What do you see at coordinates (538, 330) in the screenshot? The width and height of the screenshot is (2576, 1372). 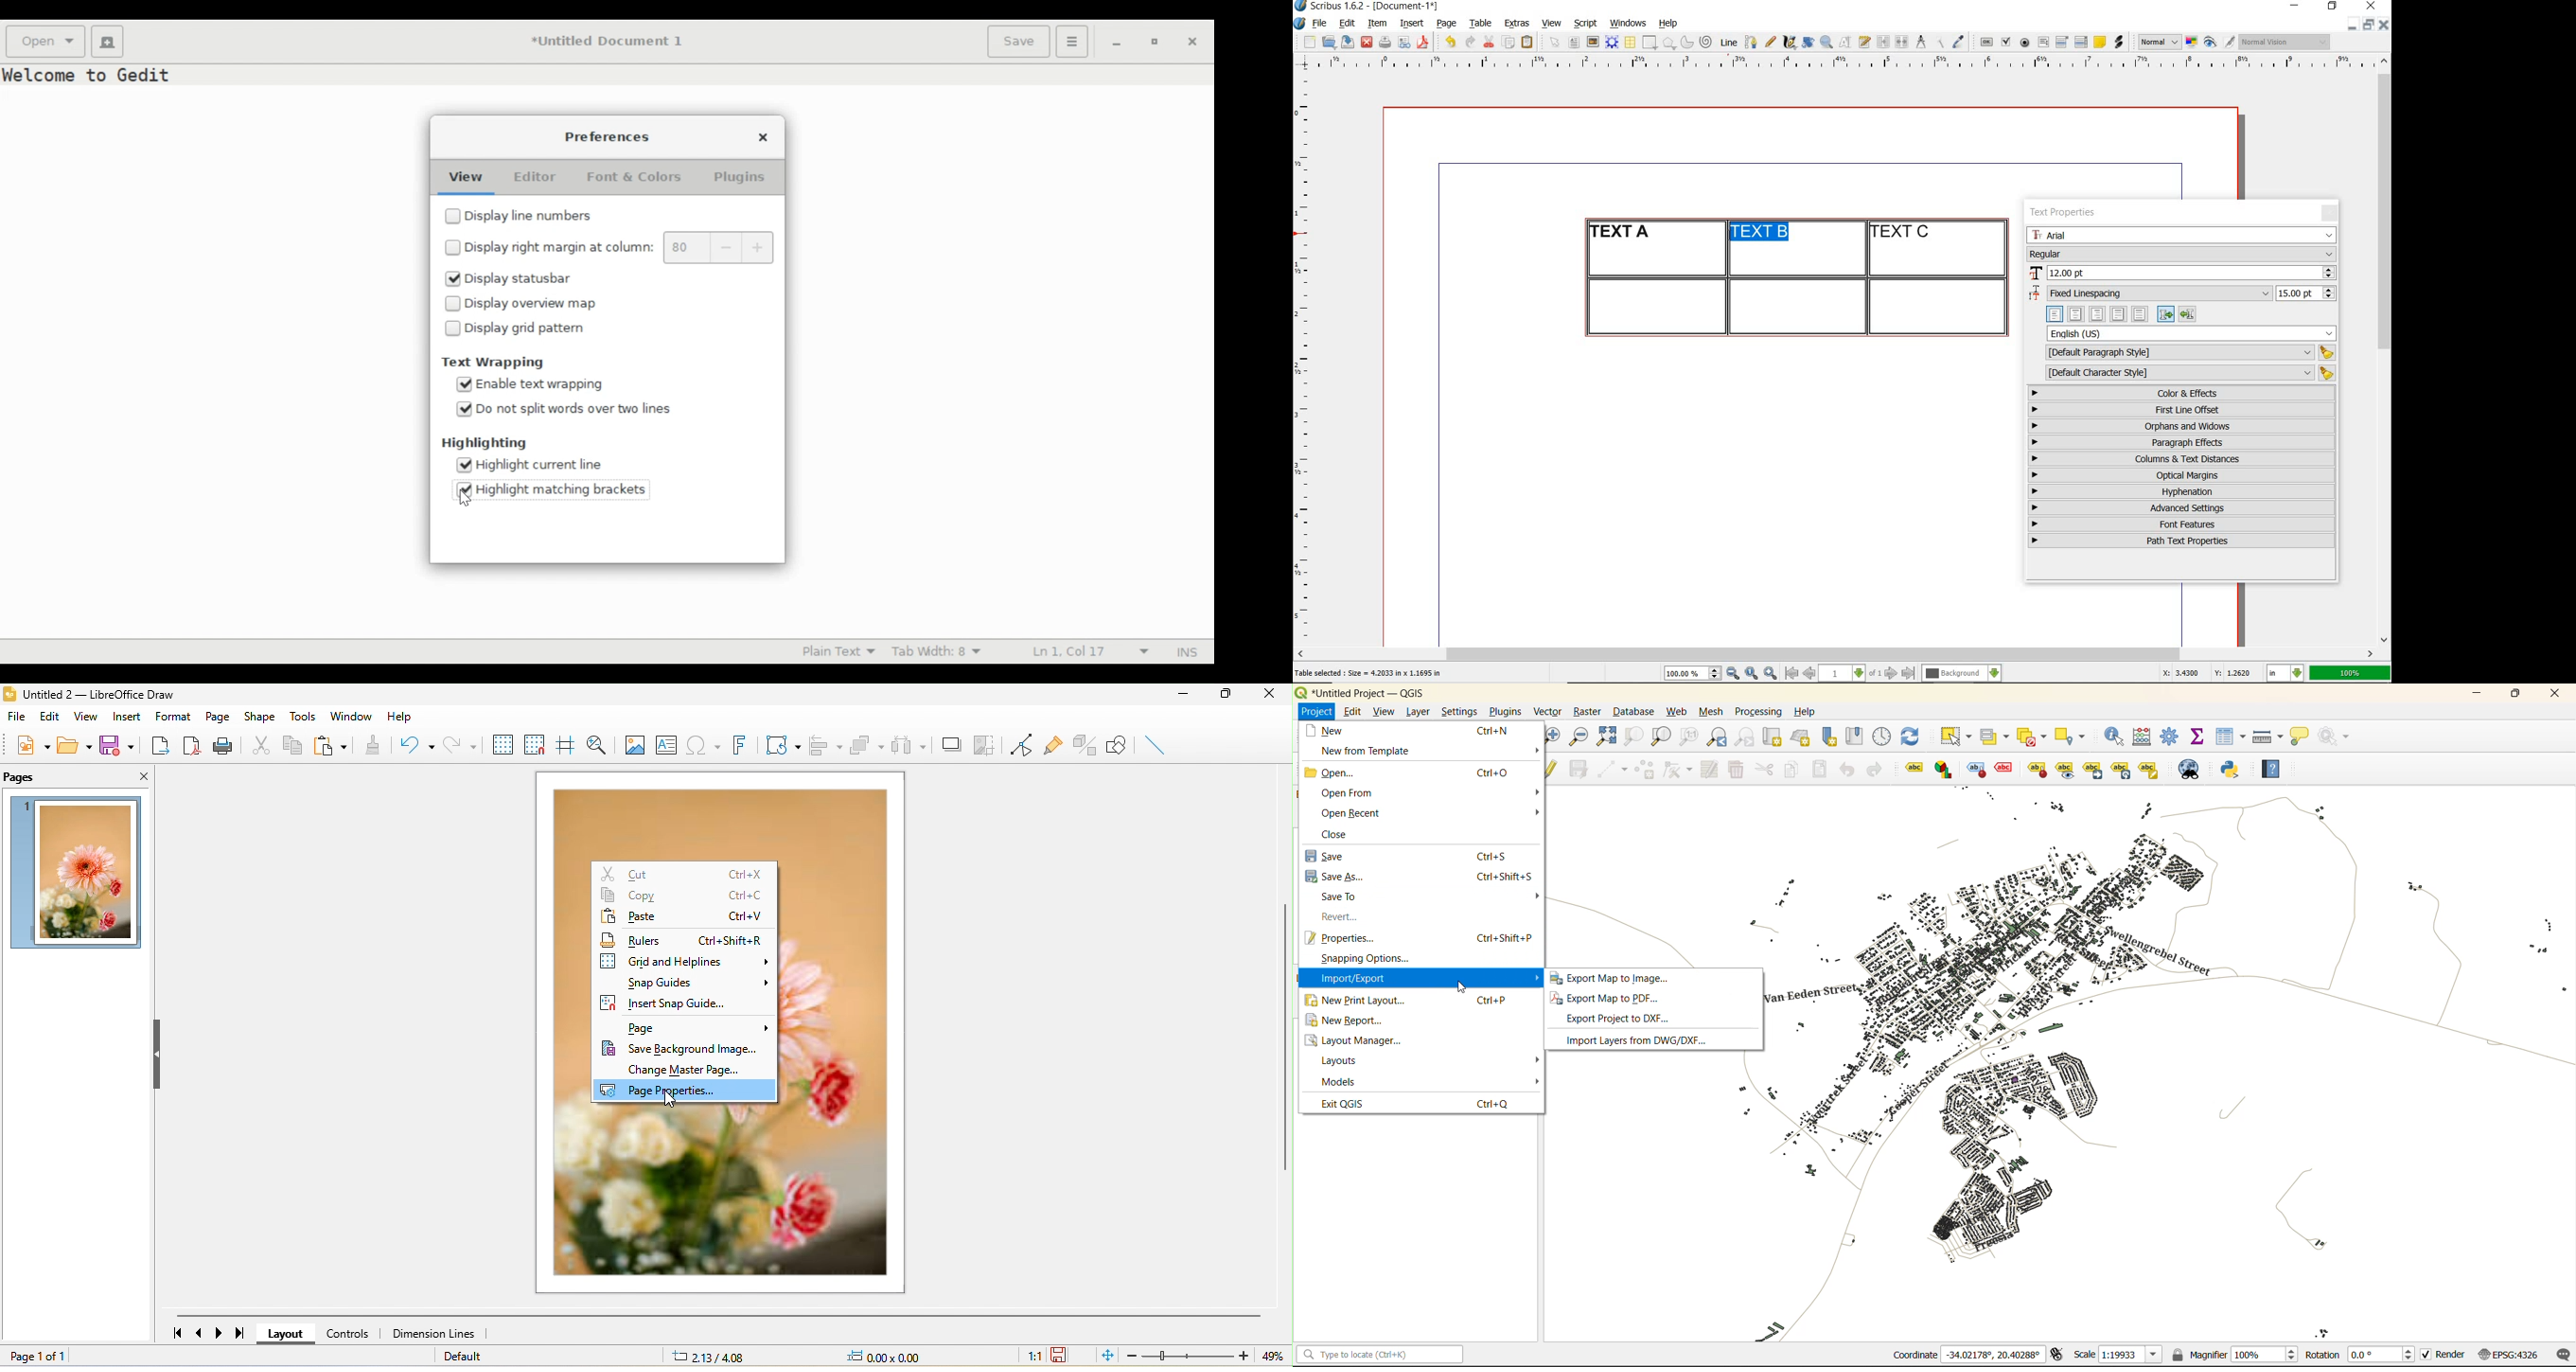 I see `Display grid pattern` at bounding box center [538, 330].